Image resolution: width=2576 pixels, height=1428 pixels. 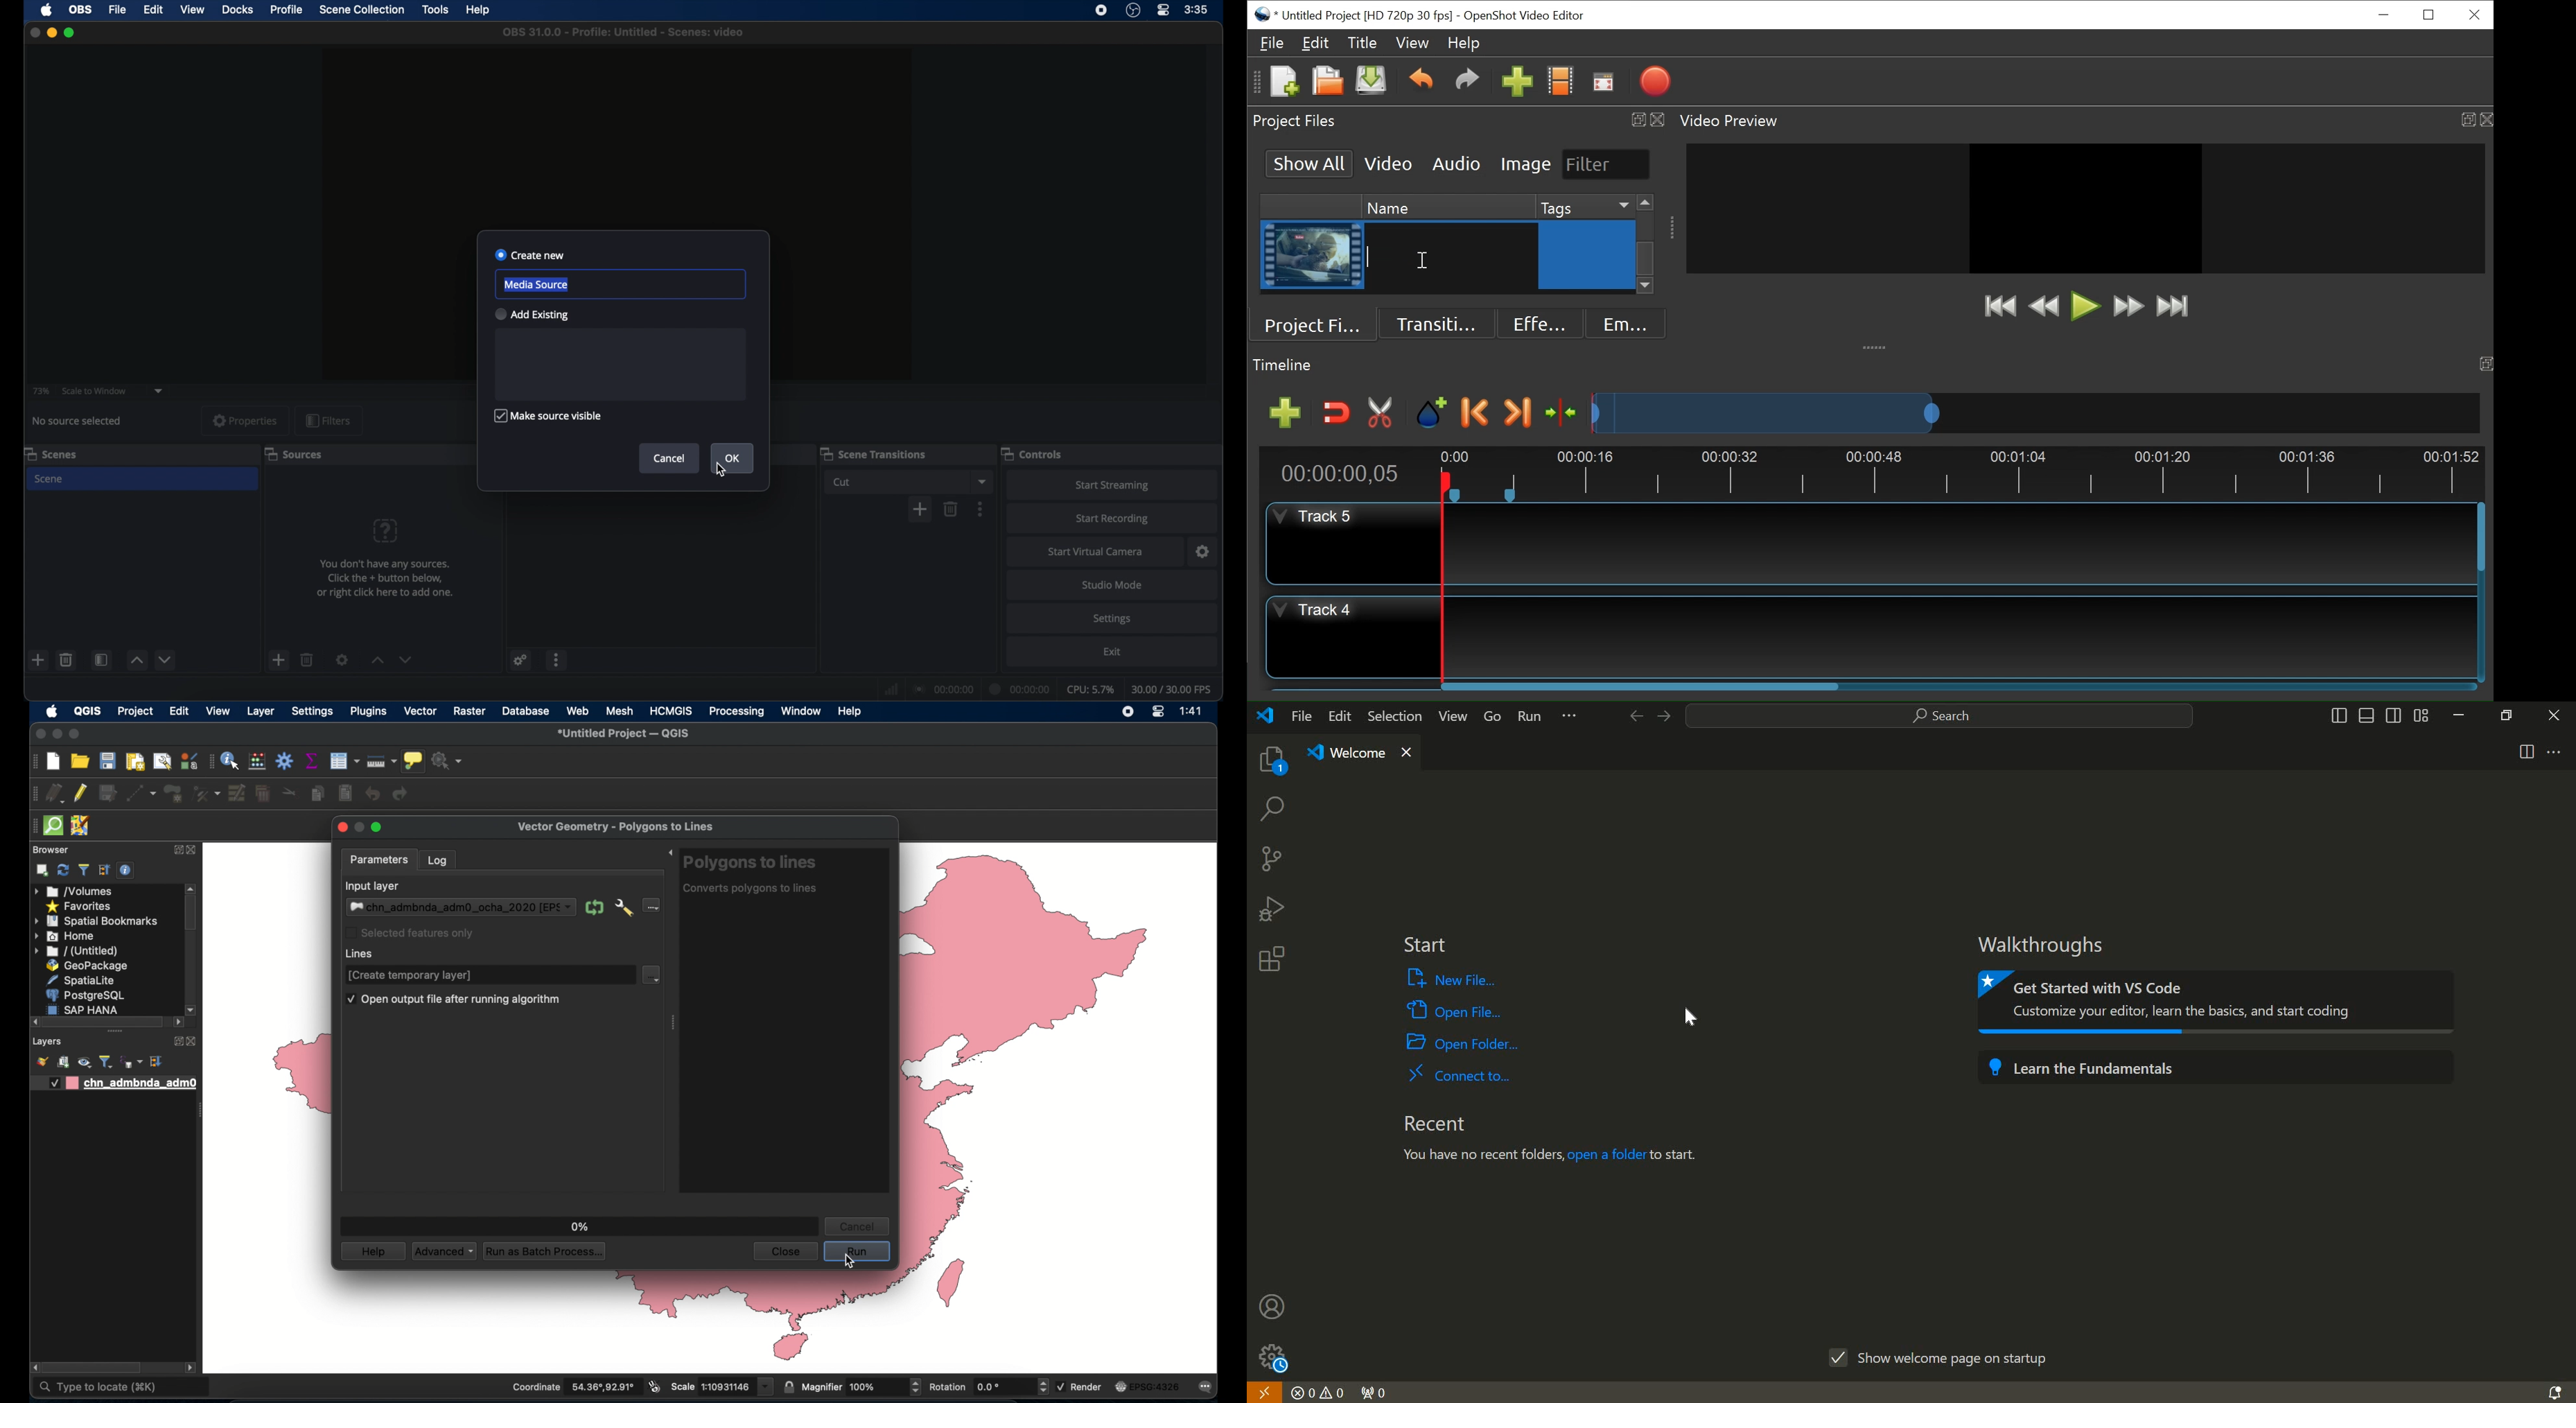 What do you see at coordinates (1536, 322) in the screenshot?
I see `Effects` at bounding box center [1536, 322].